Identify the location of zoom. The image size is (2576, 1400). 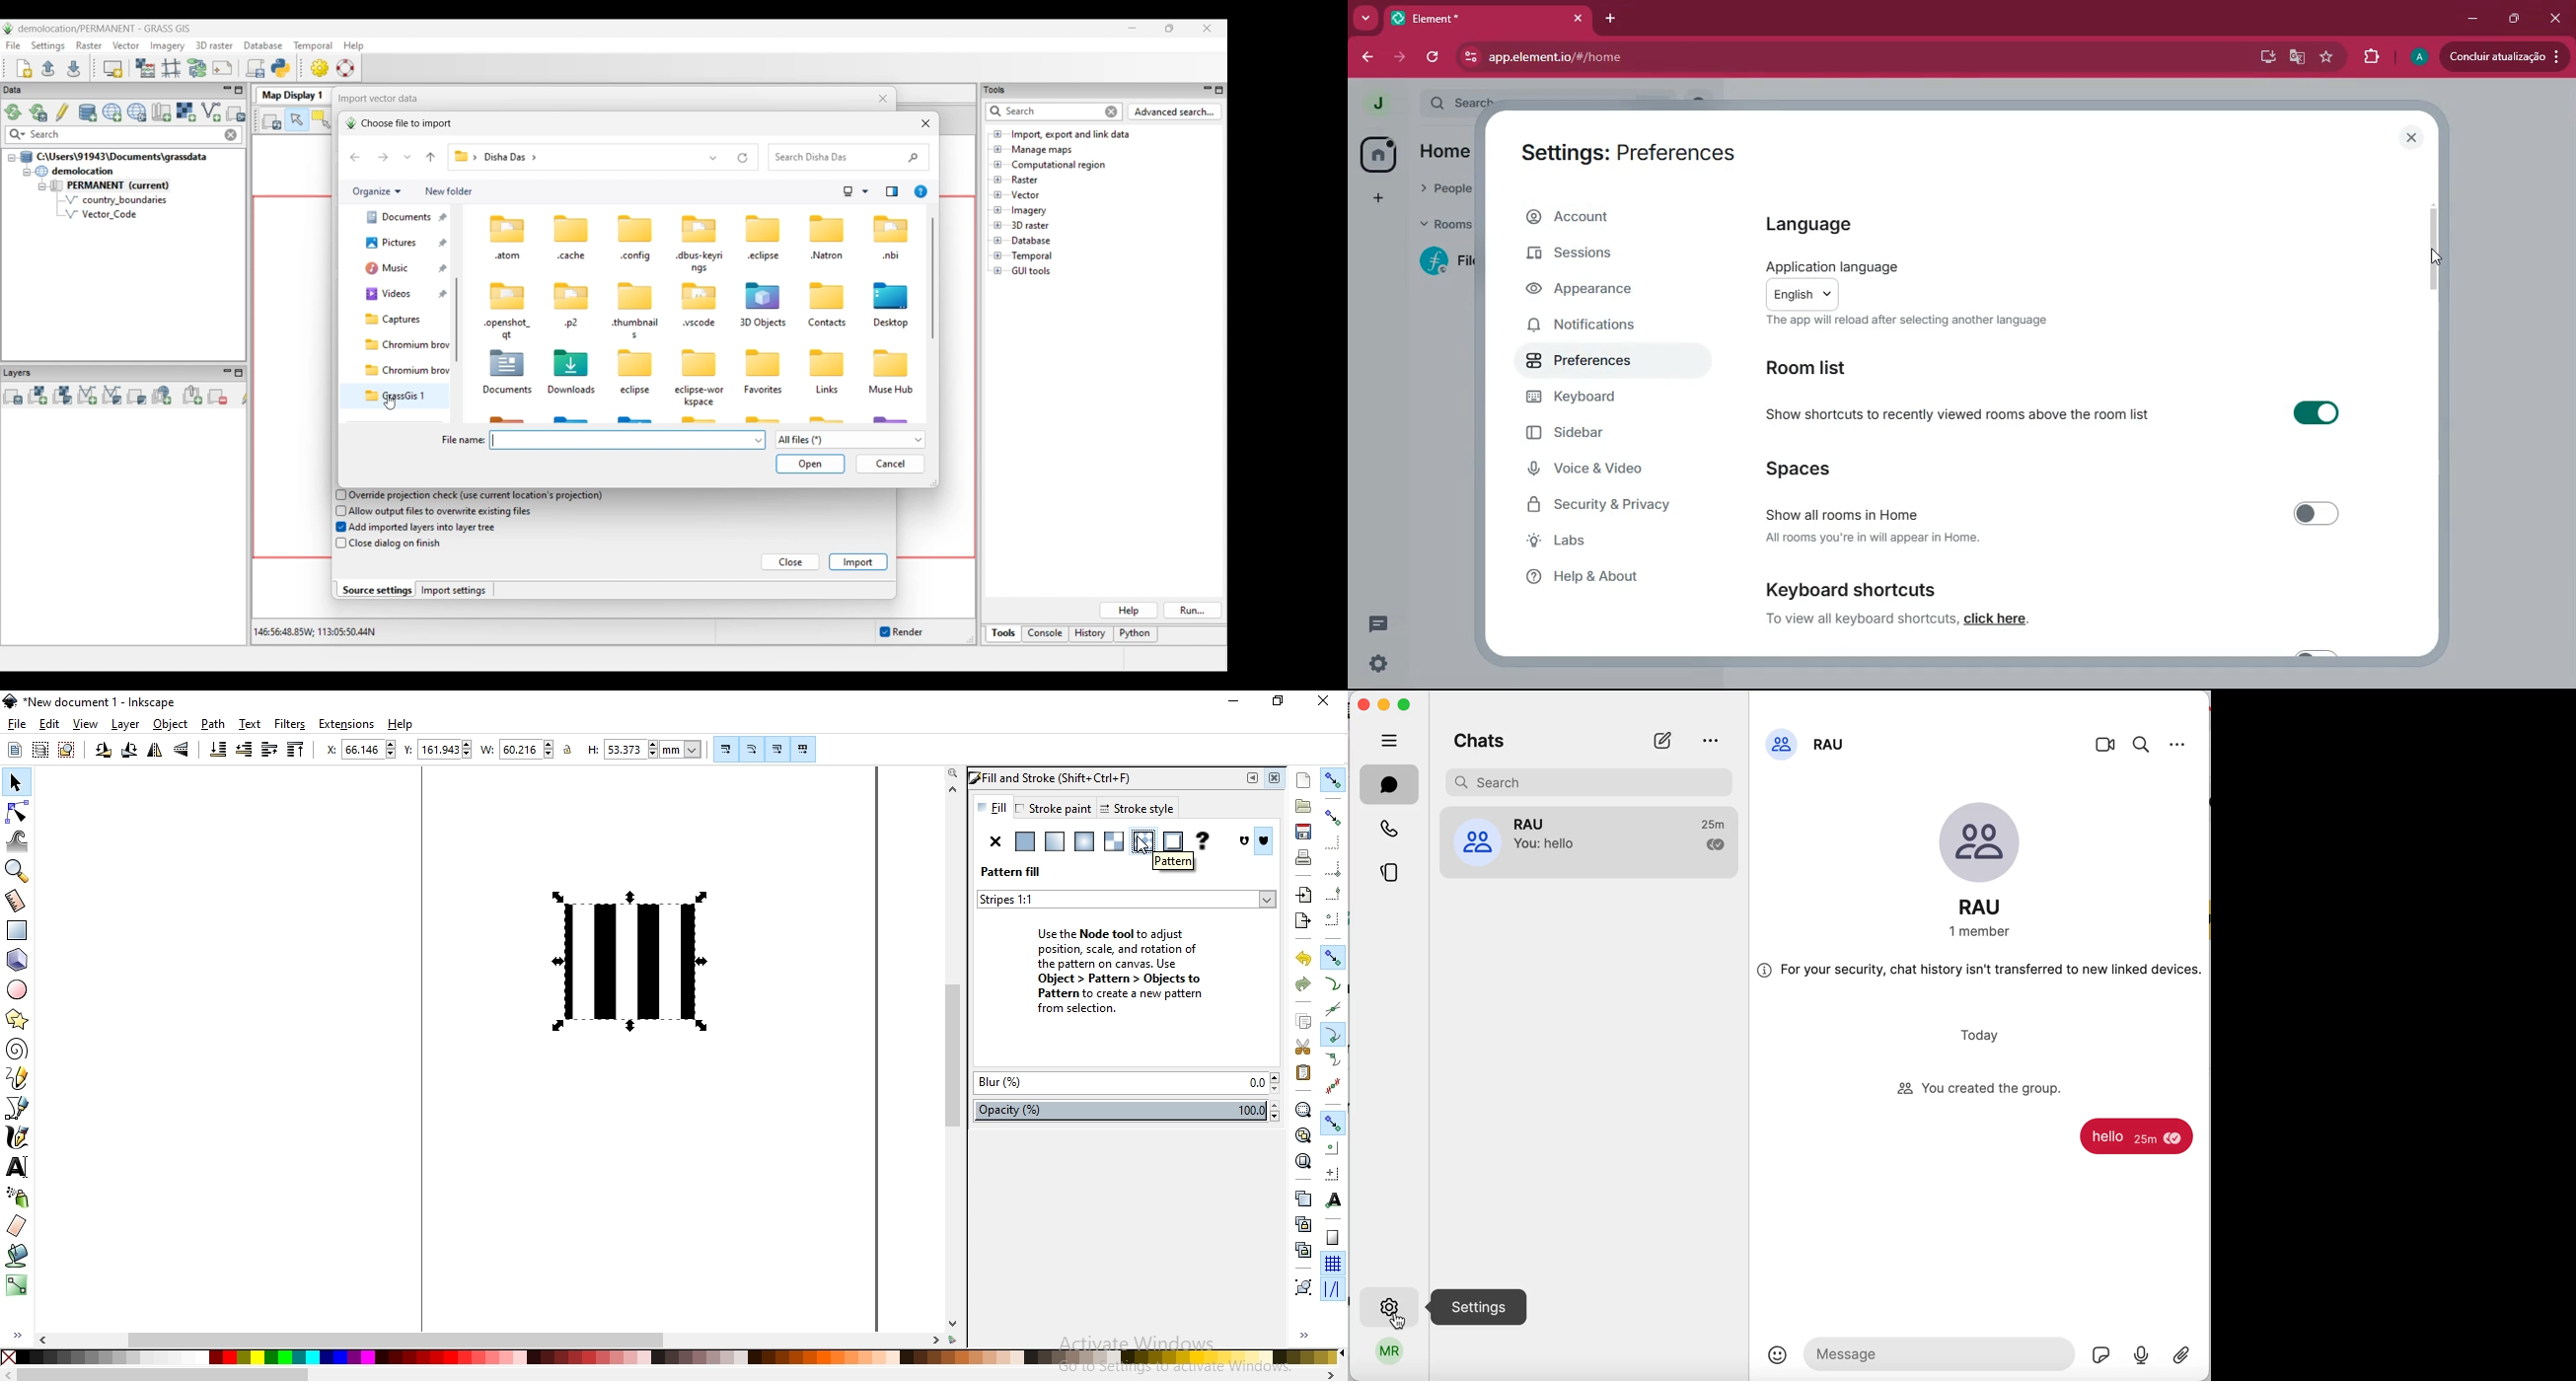
(951, 773).